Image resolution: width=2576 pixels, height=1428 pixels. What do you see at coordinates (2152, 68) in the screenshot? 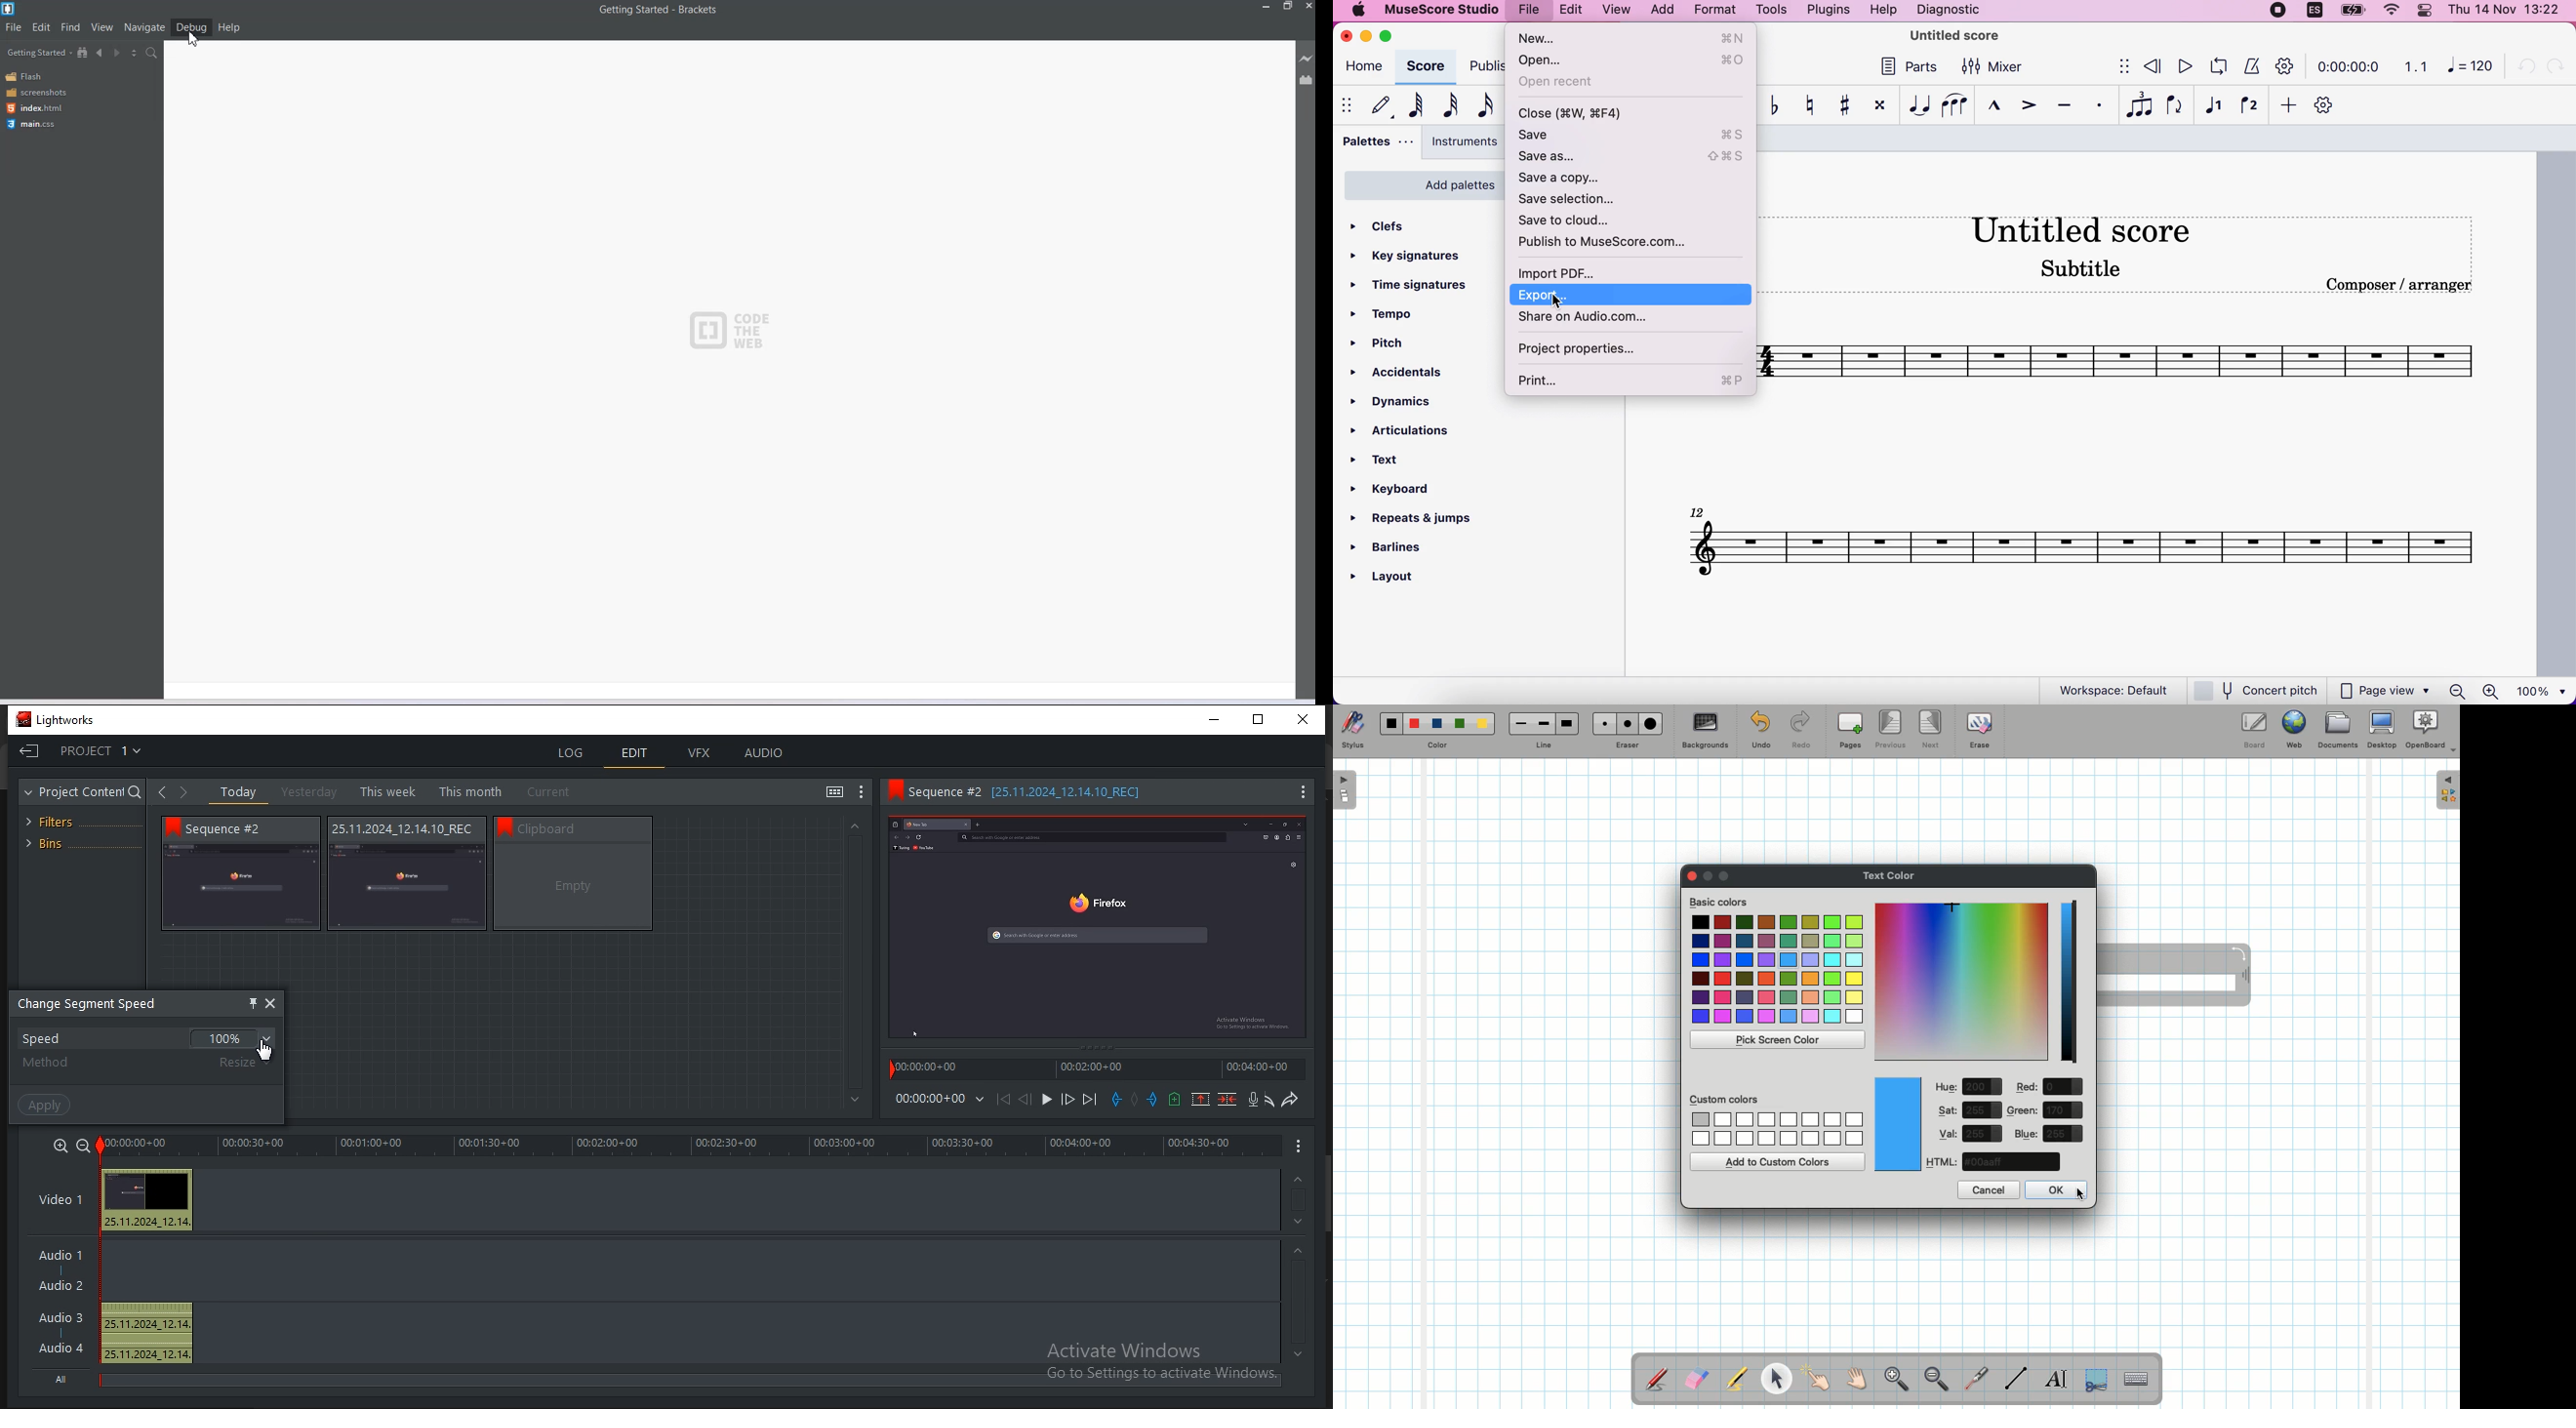
I see `review` at bounding box center [2152, 68].